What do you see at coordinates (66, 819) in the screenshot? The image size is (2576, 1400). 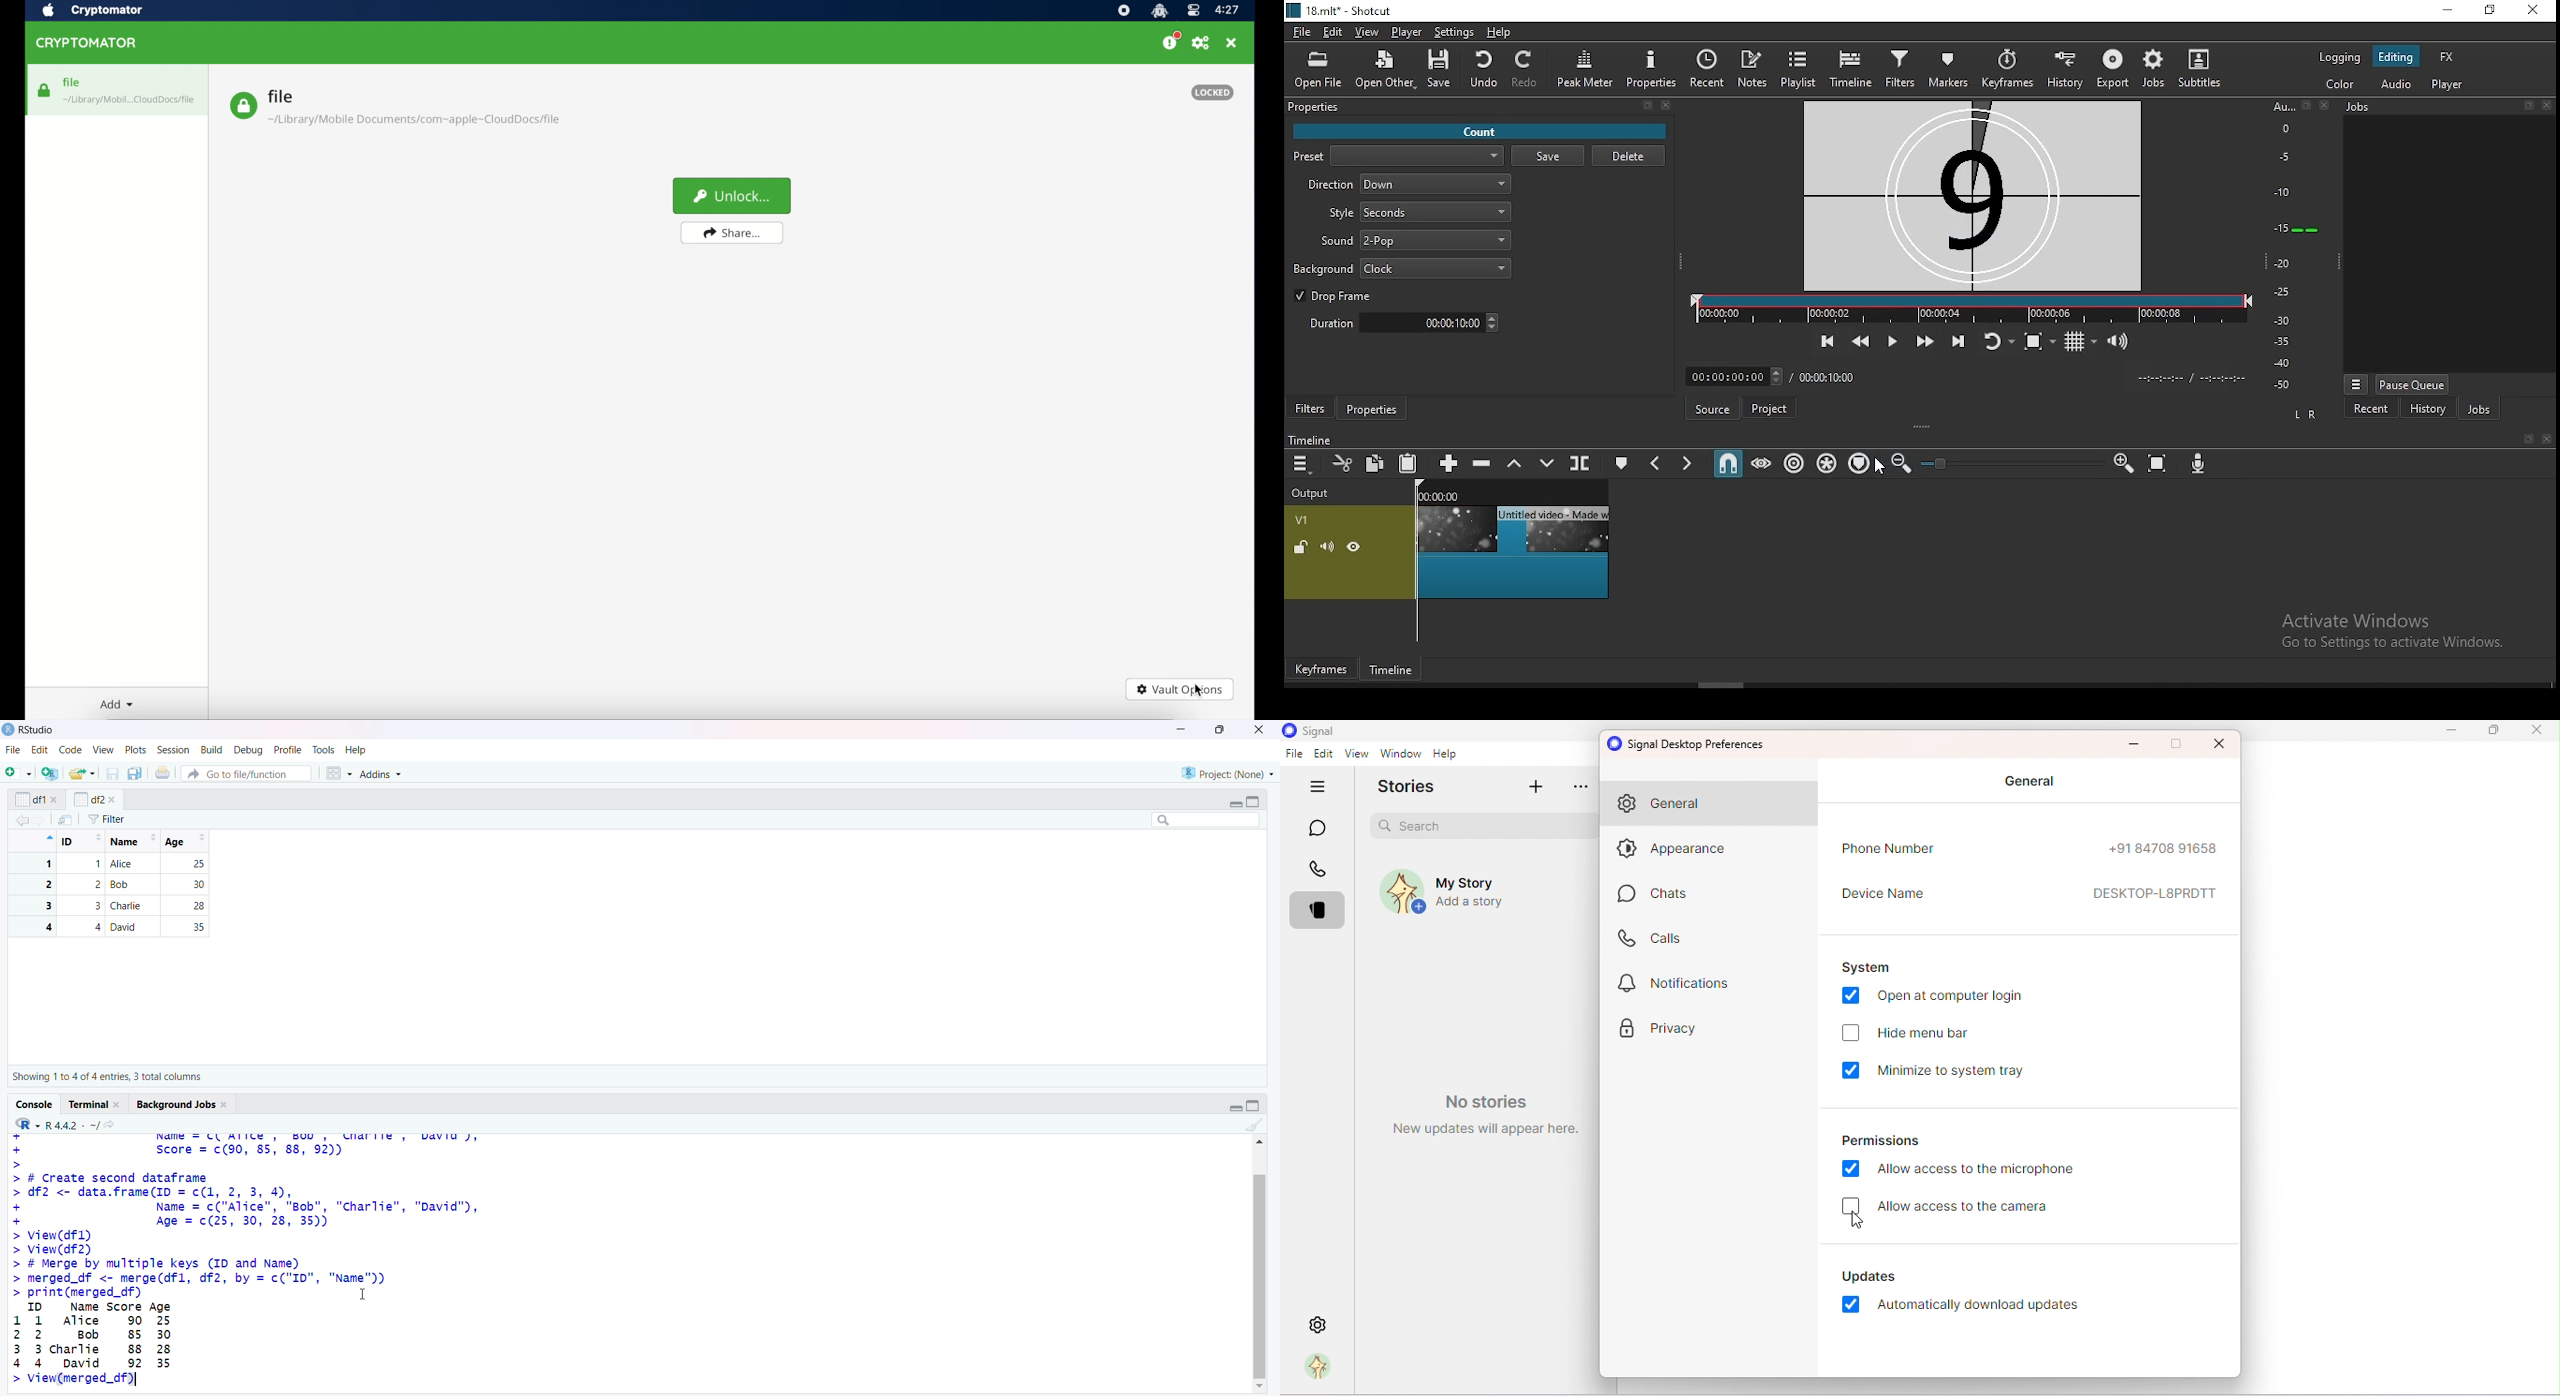 I see `send` at bounding box center [66, 819].